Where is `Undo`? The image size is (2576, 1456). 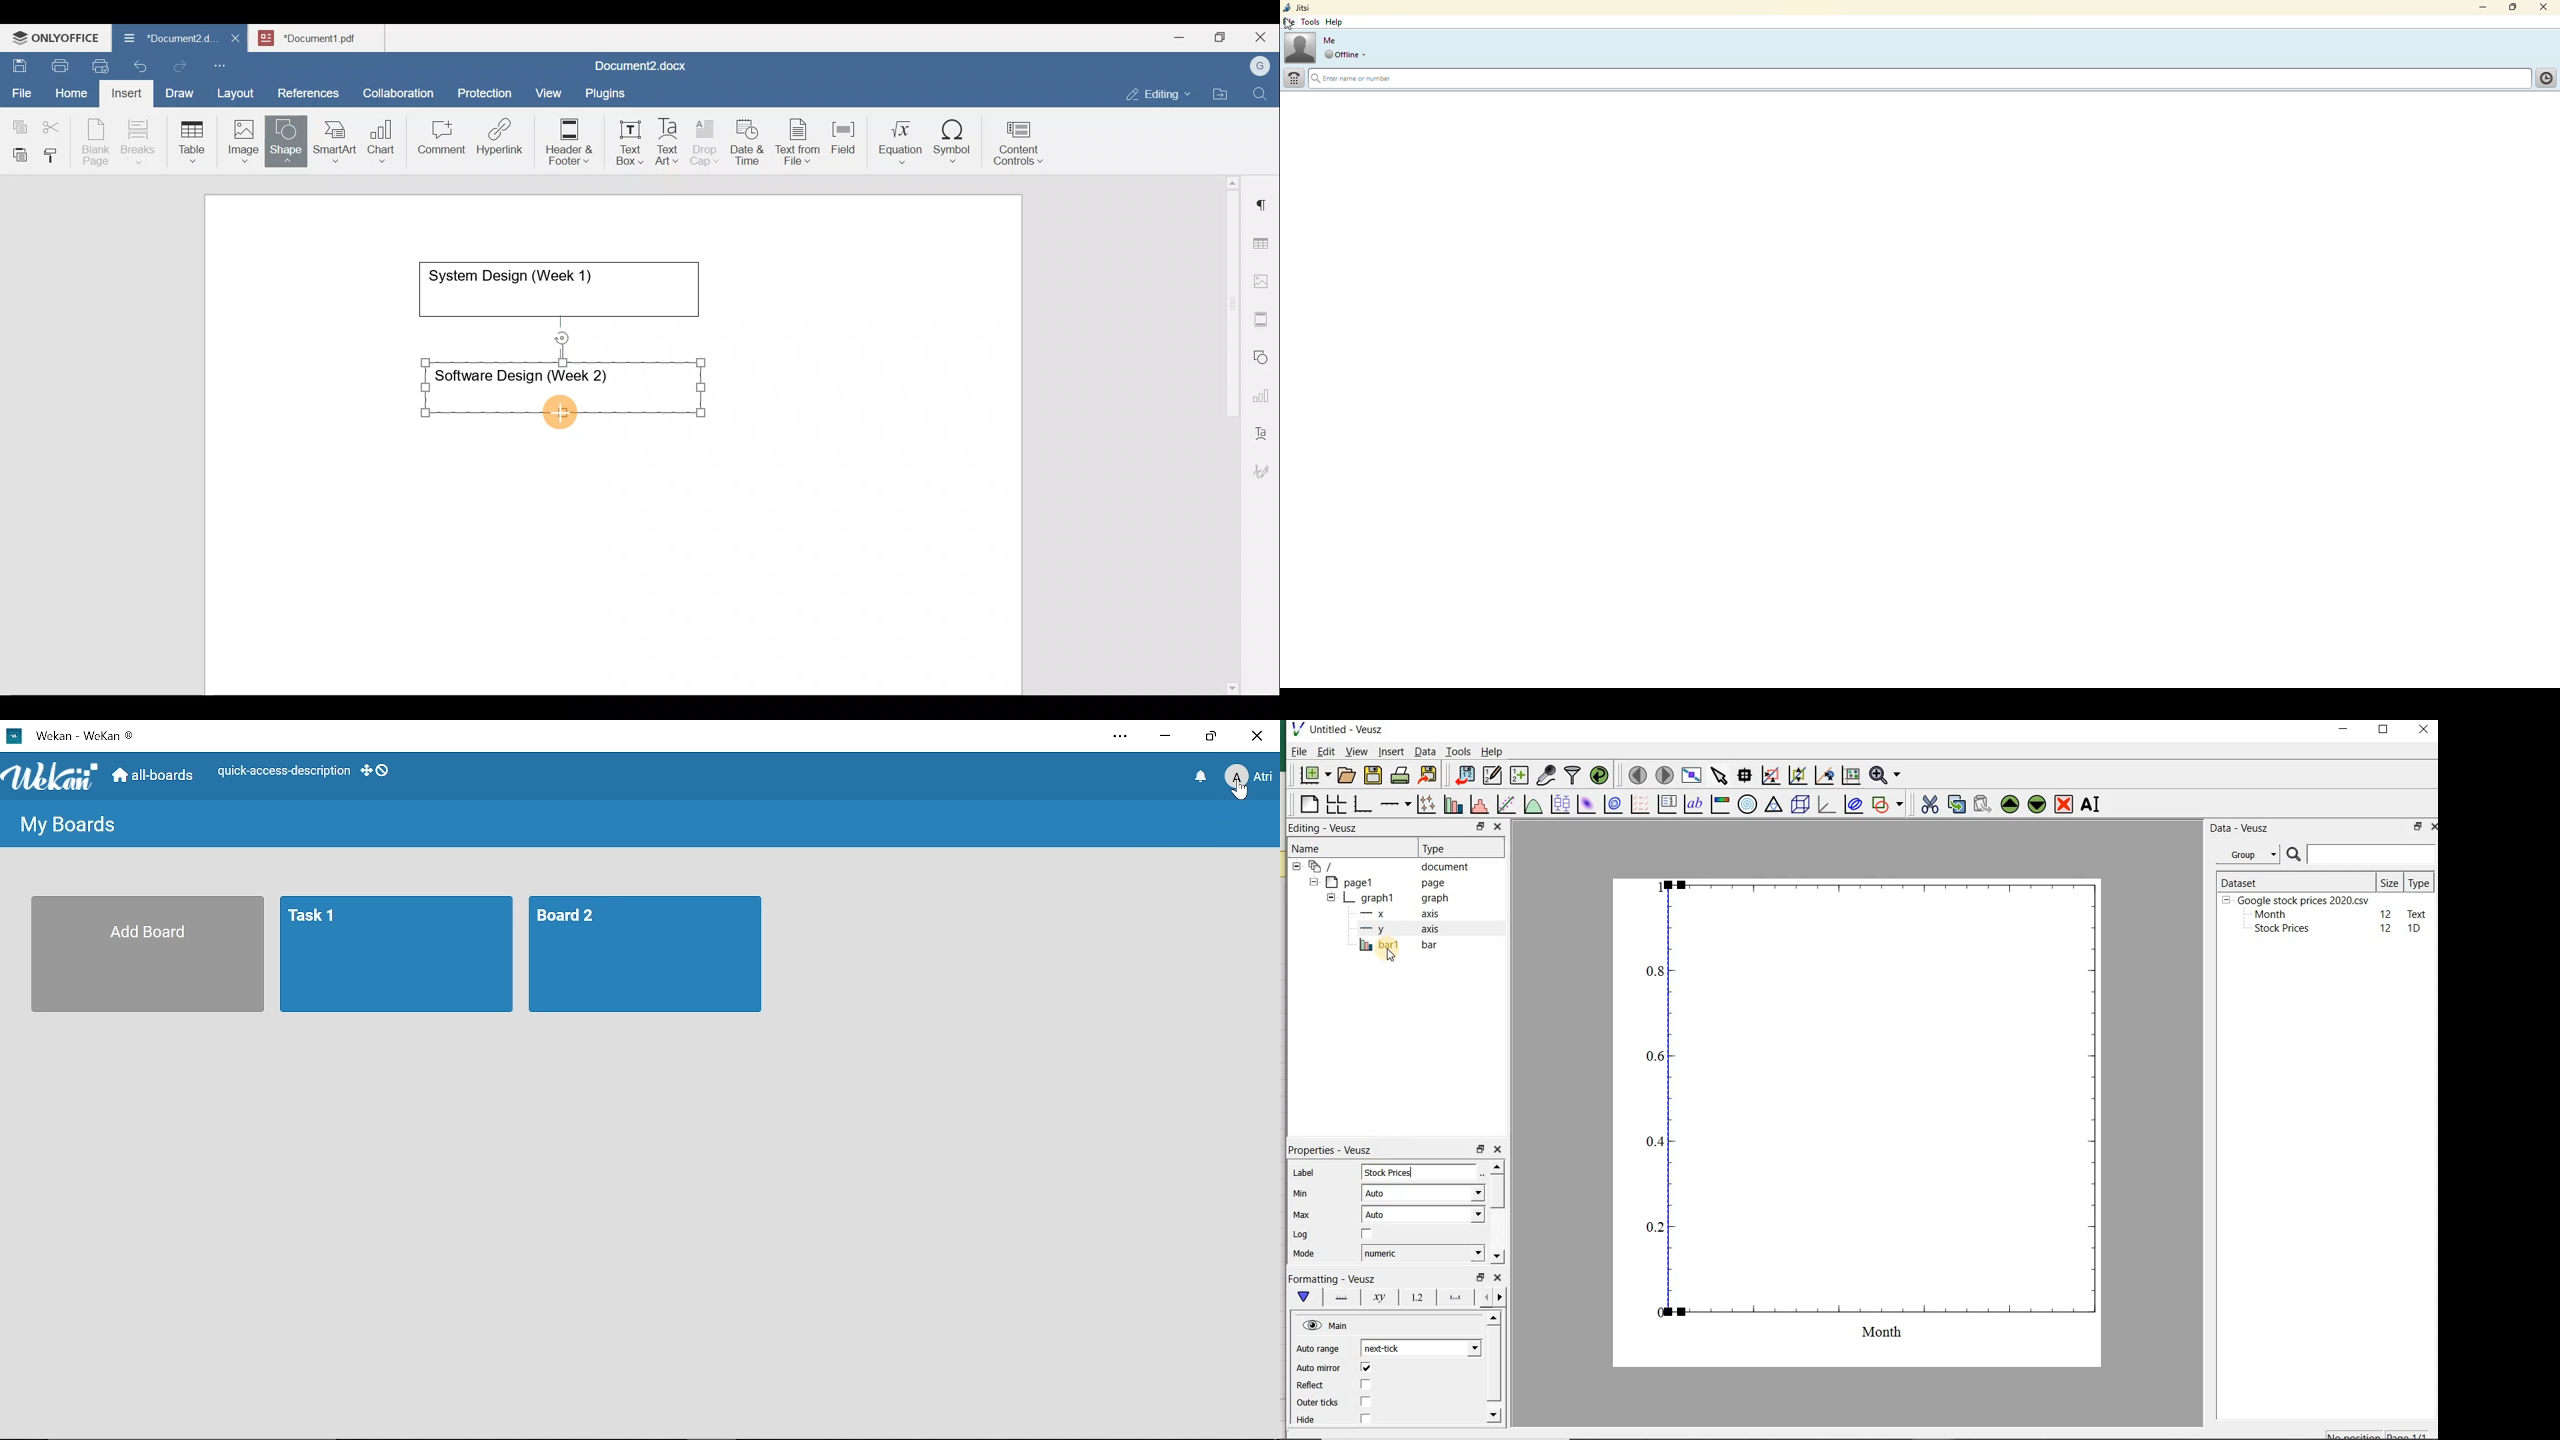 Undo is located at coordinates (137, 64).